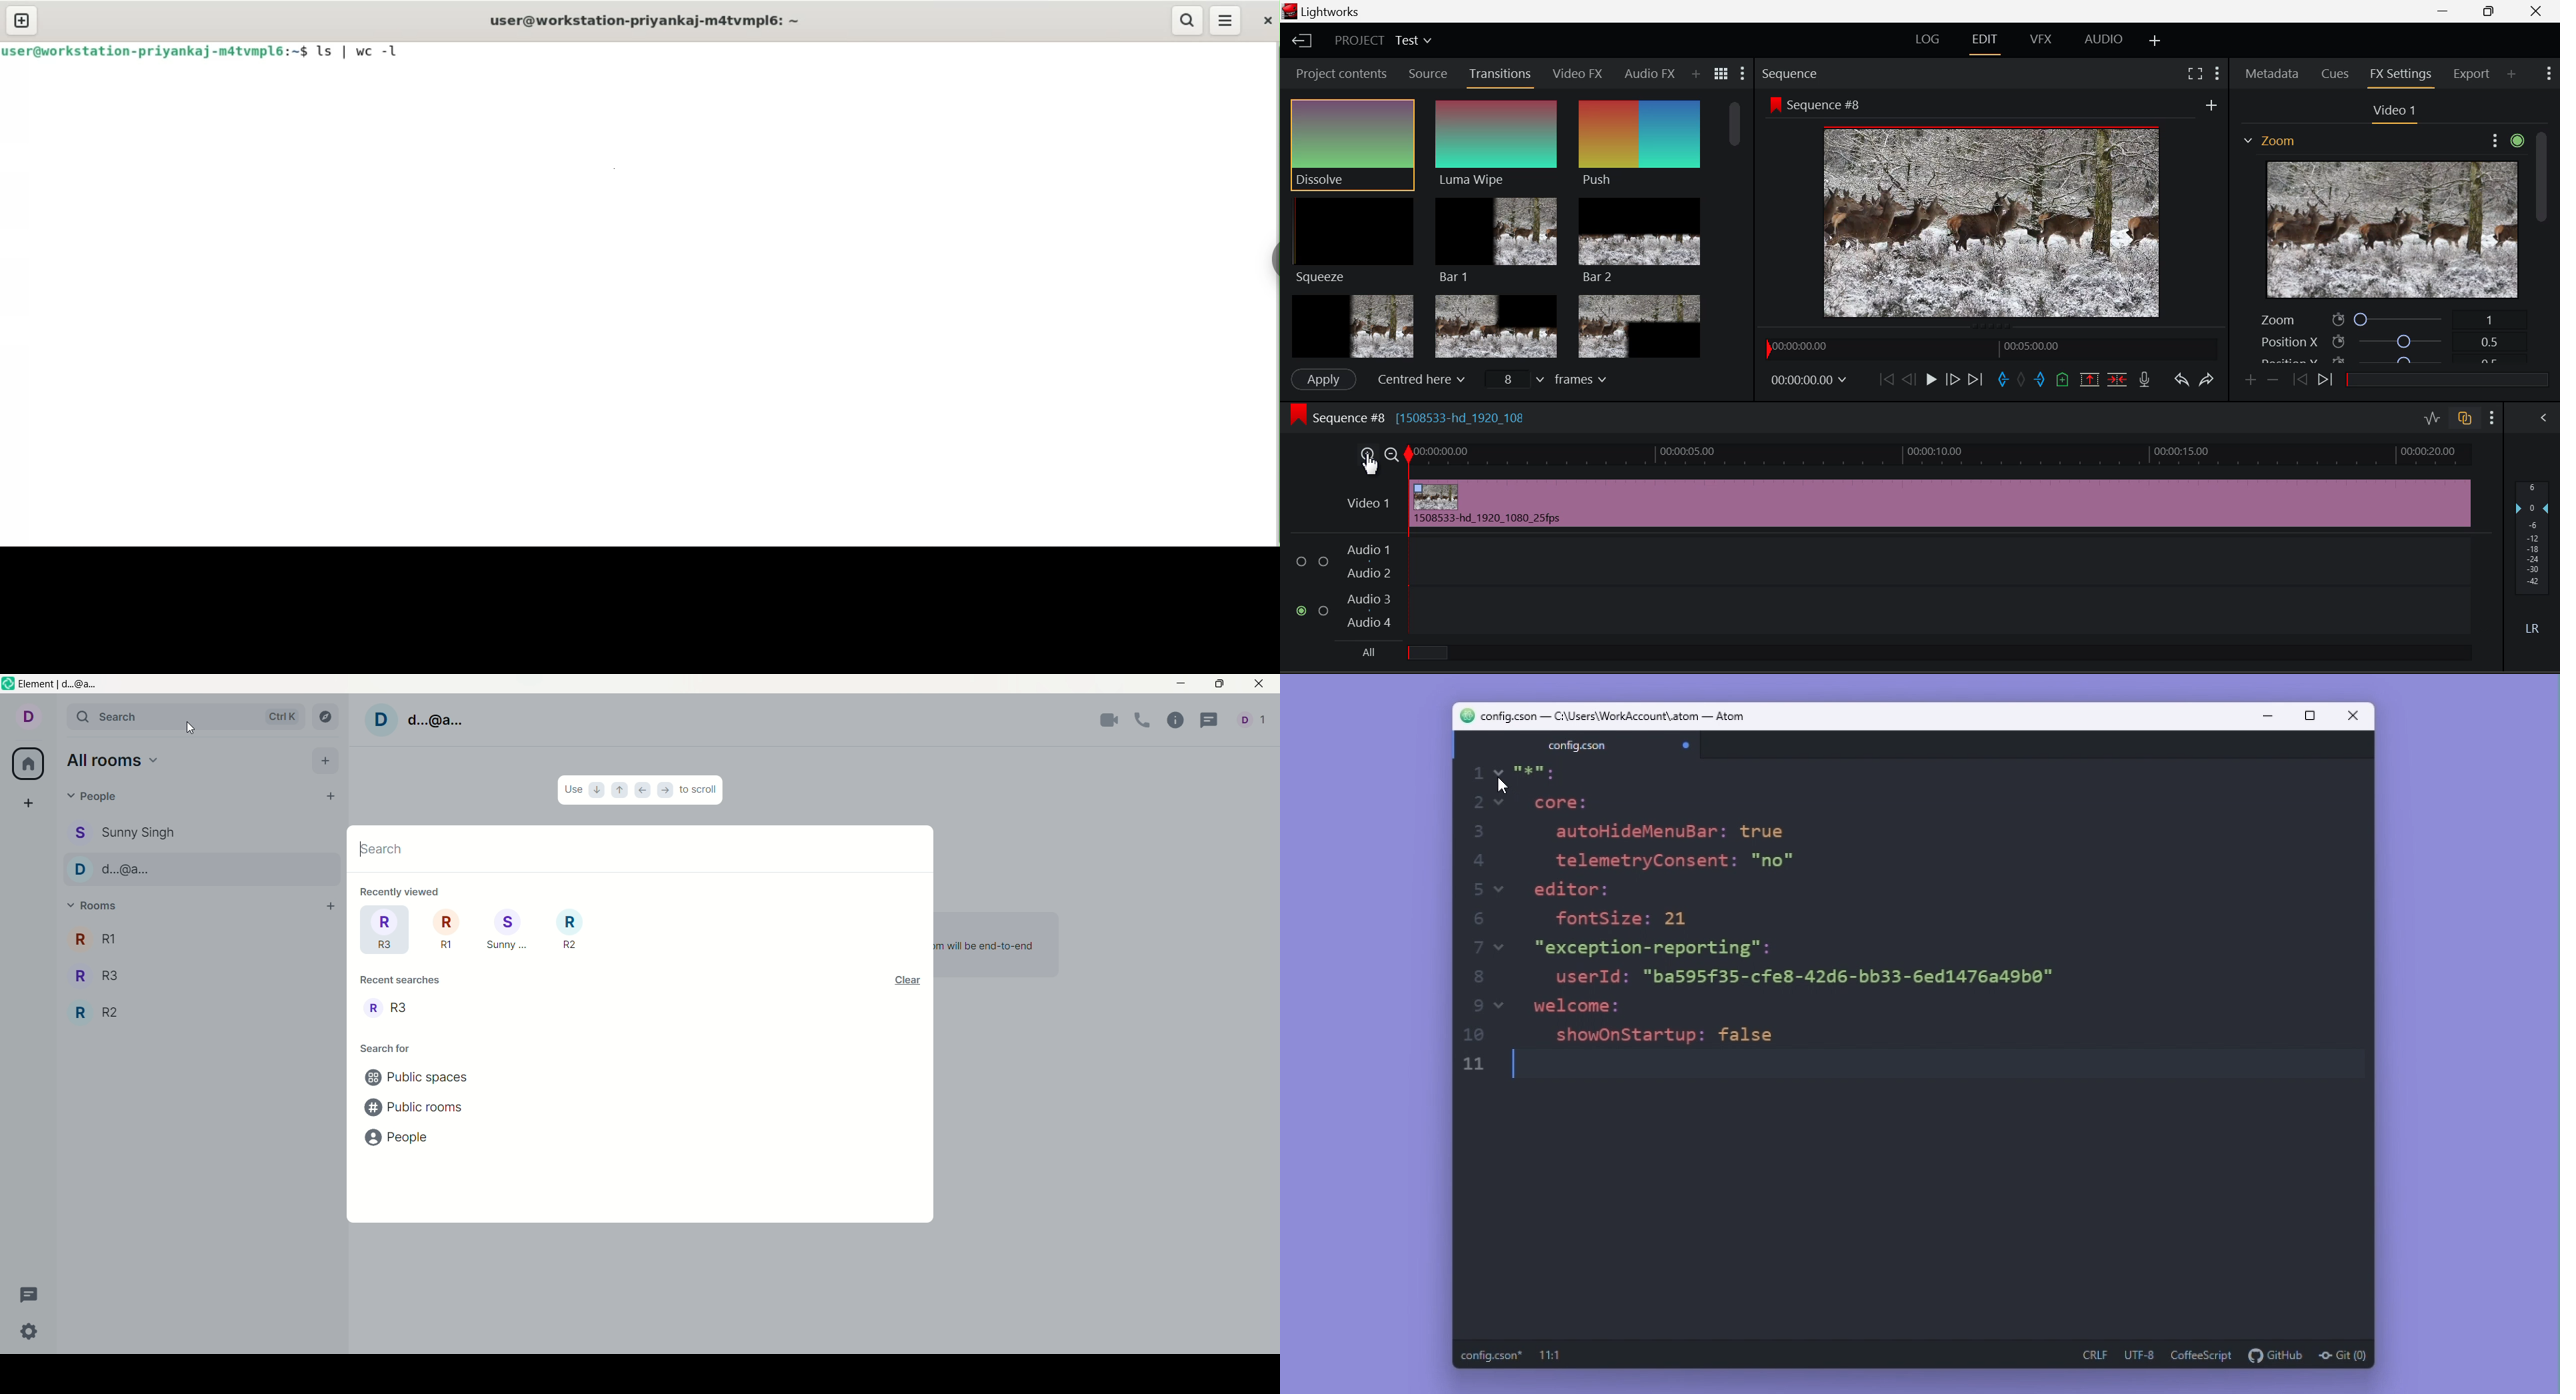 This screenshot has height=1400, width=2576. What do you see at coordinates (1992, 204) in the screenshot?
I see `Sequence Preview Screen` at bounding box center [1992, 204].